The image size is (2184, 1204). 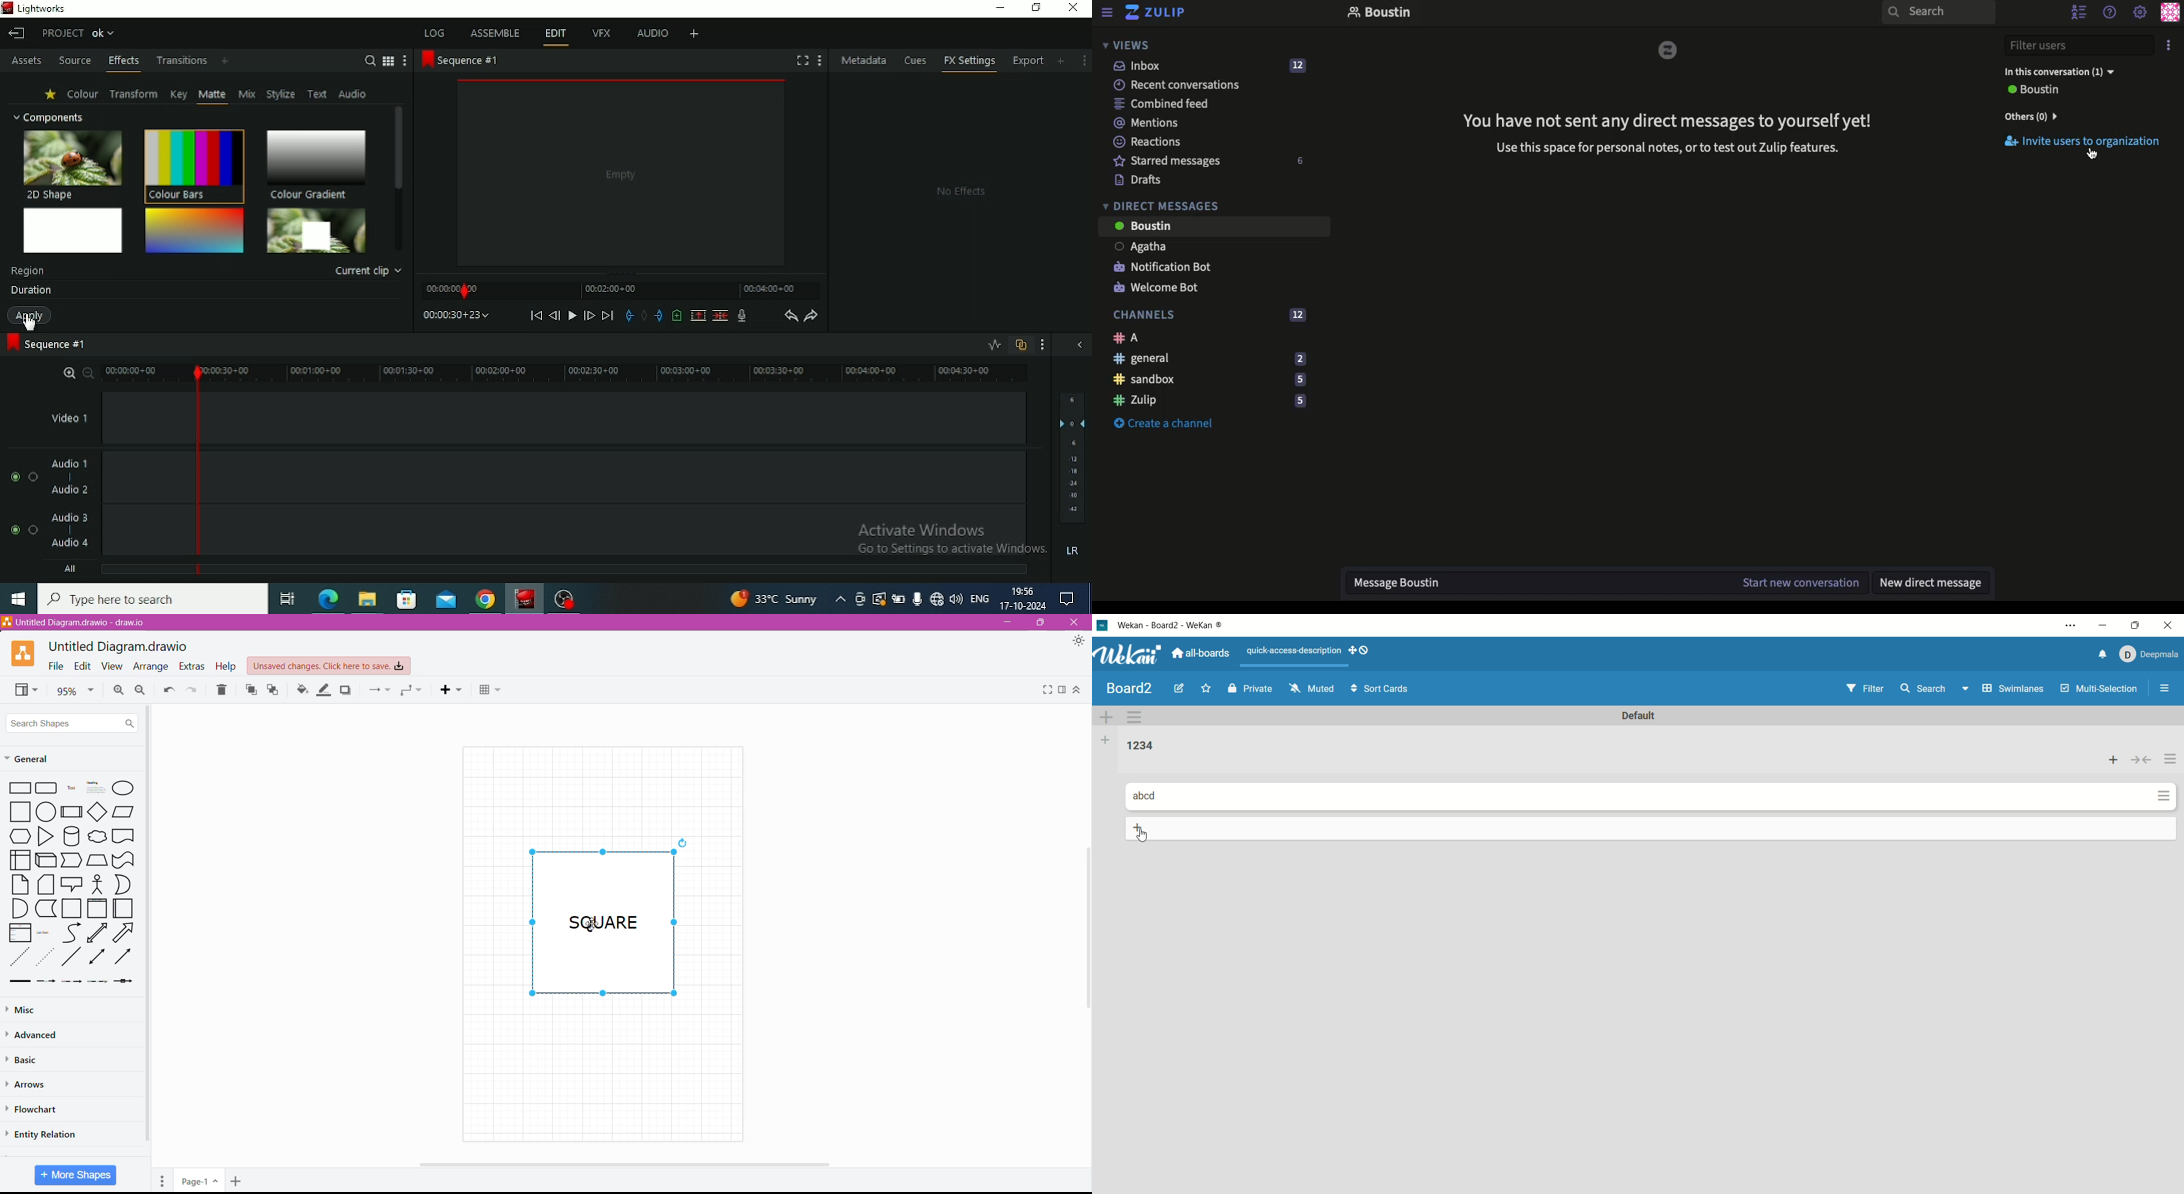 I want to click on language, so click(x=979, y=598).